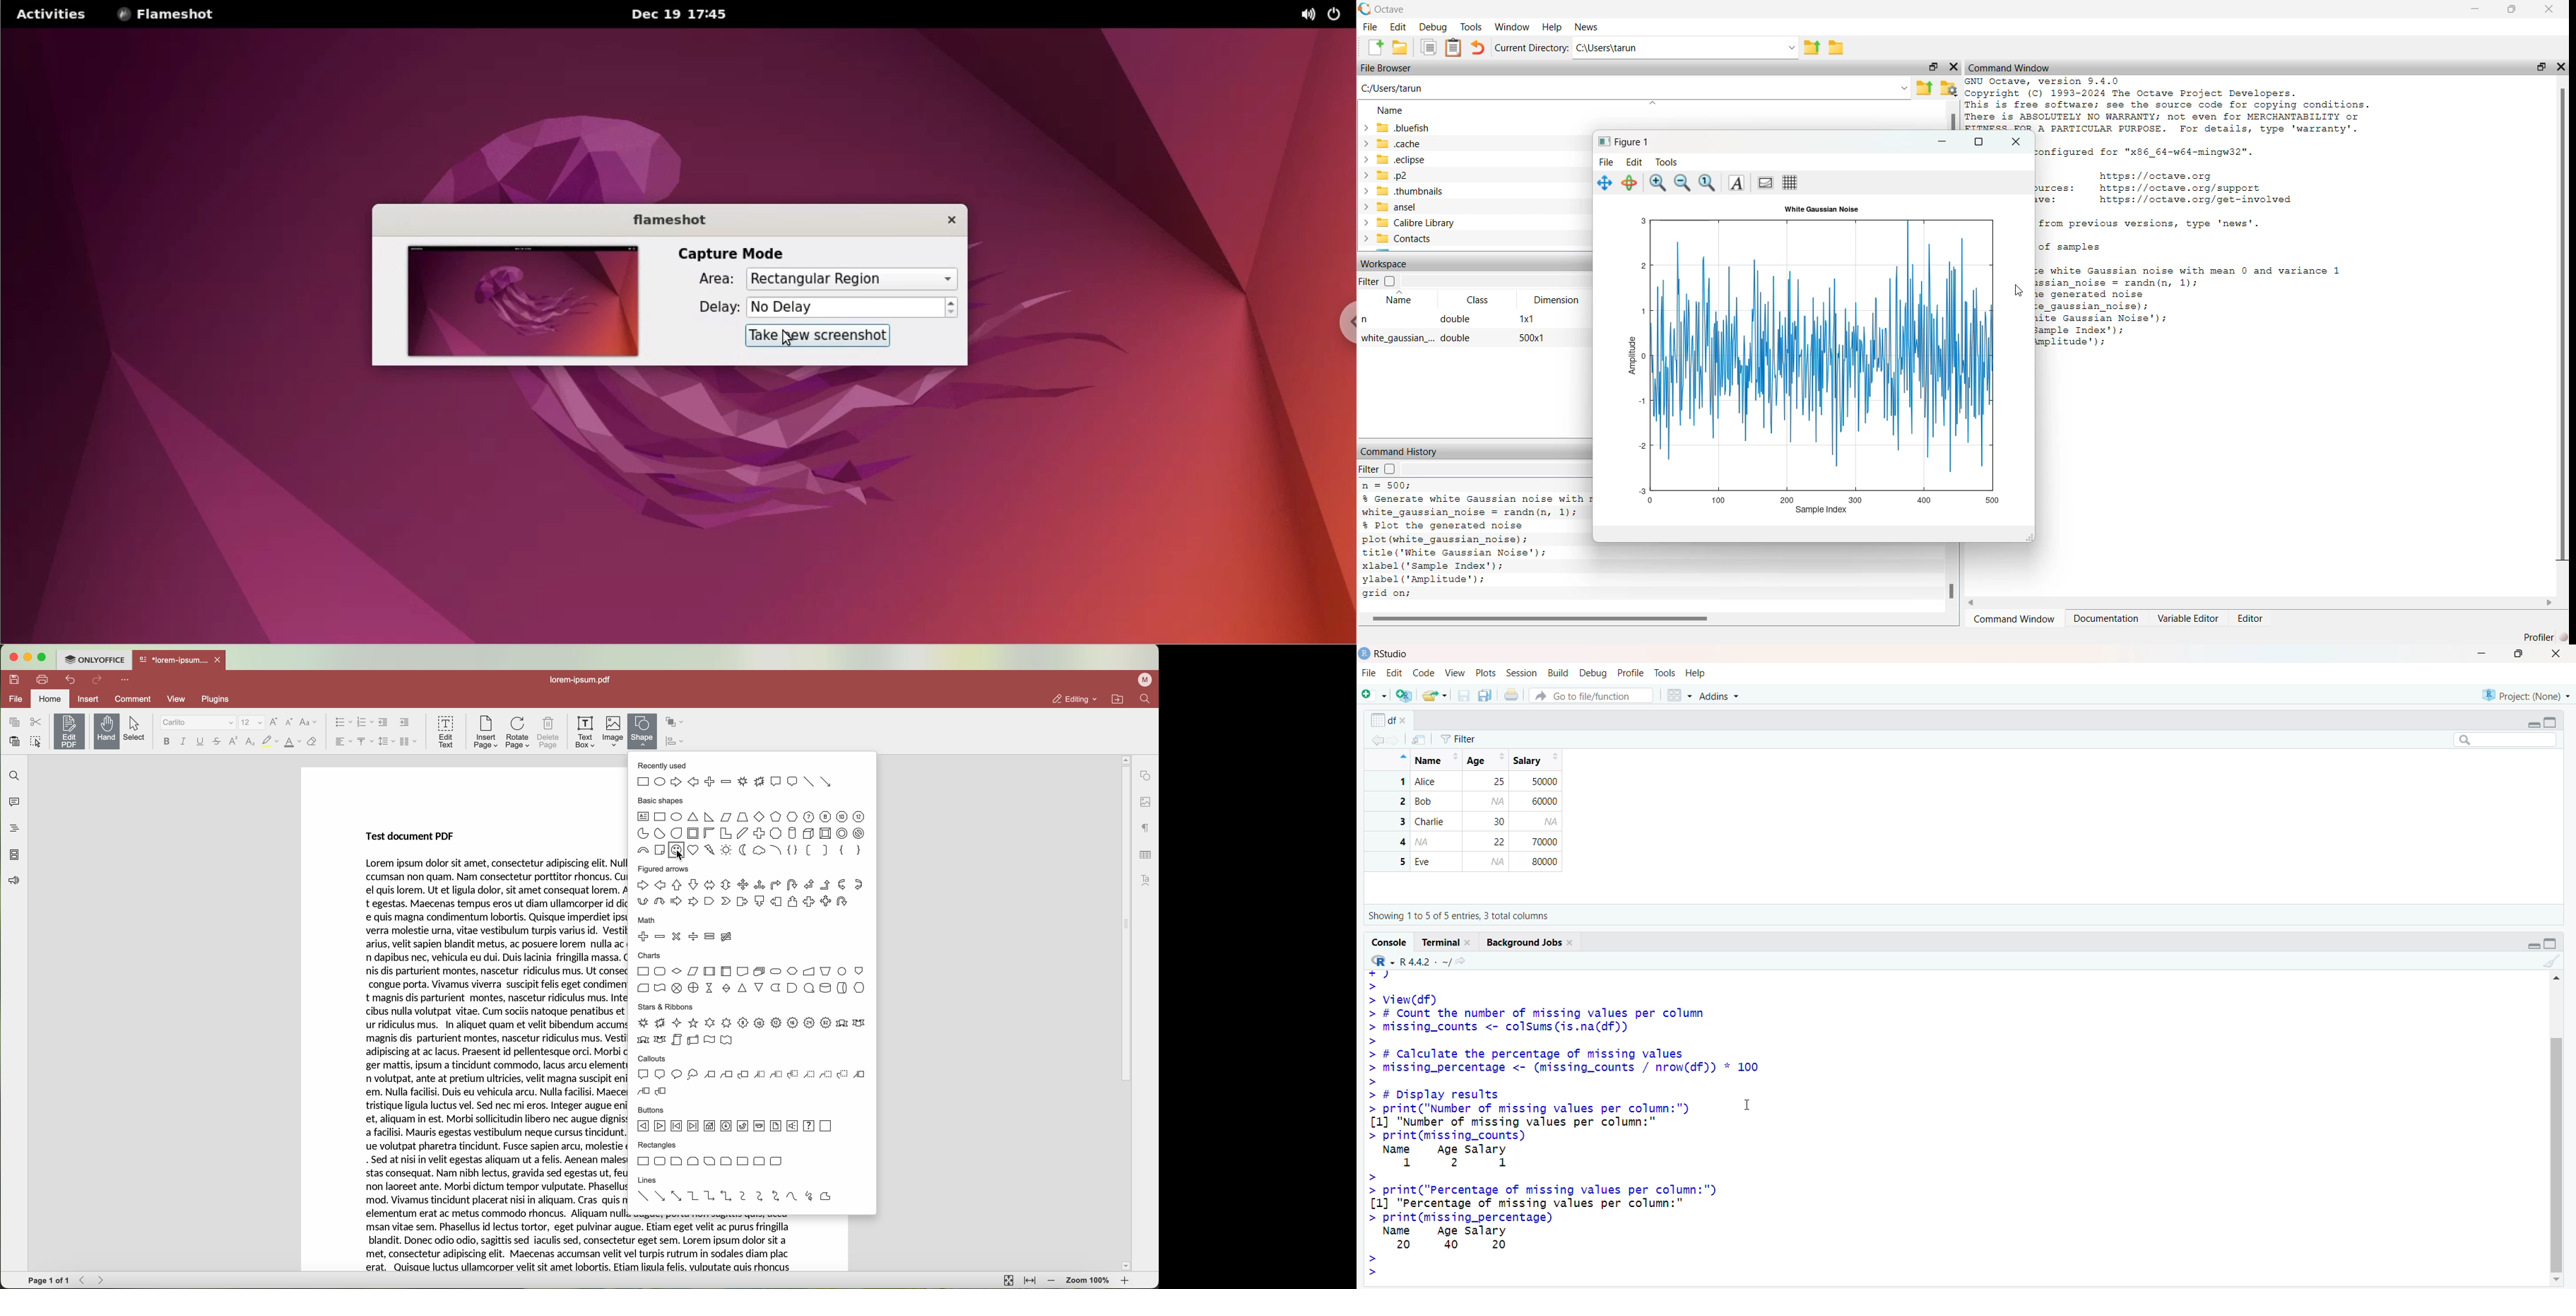 This screenshot has height=1316, width=2576. Describe the element at coordinates (226, 699) in the screenshot. I see `plugins` at that location.